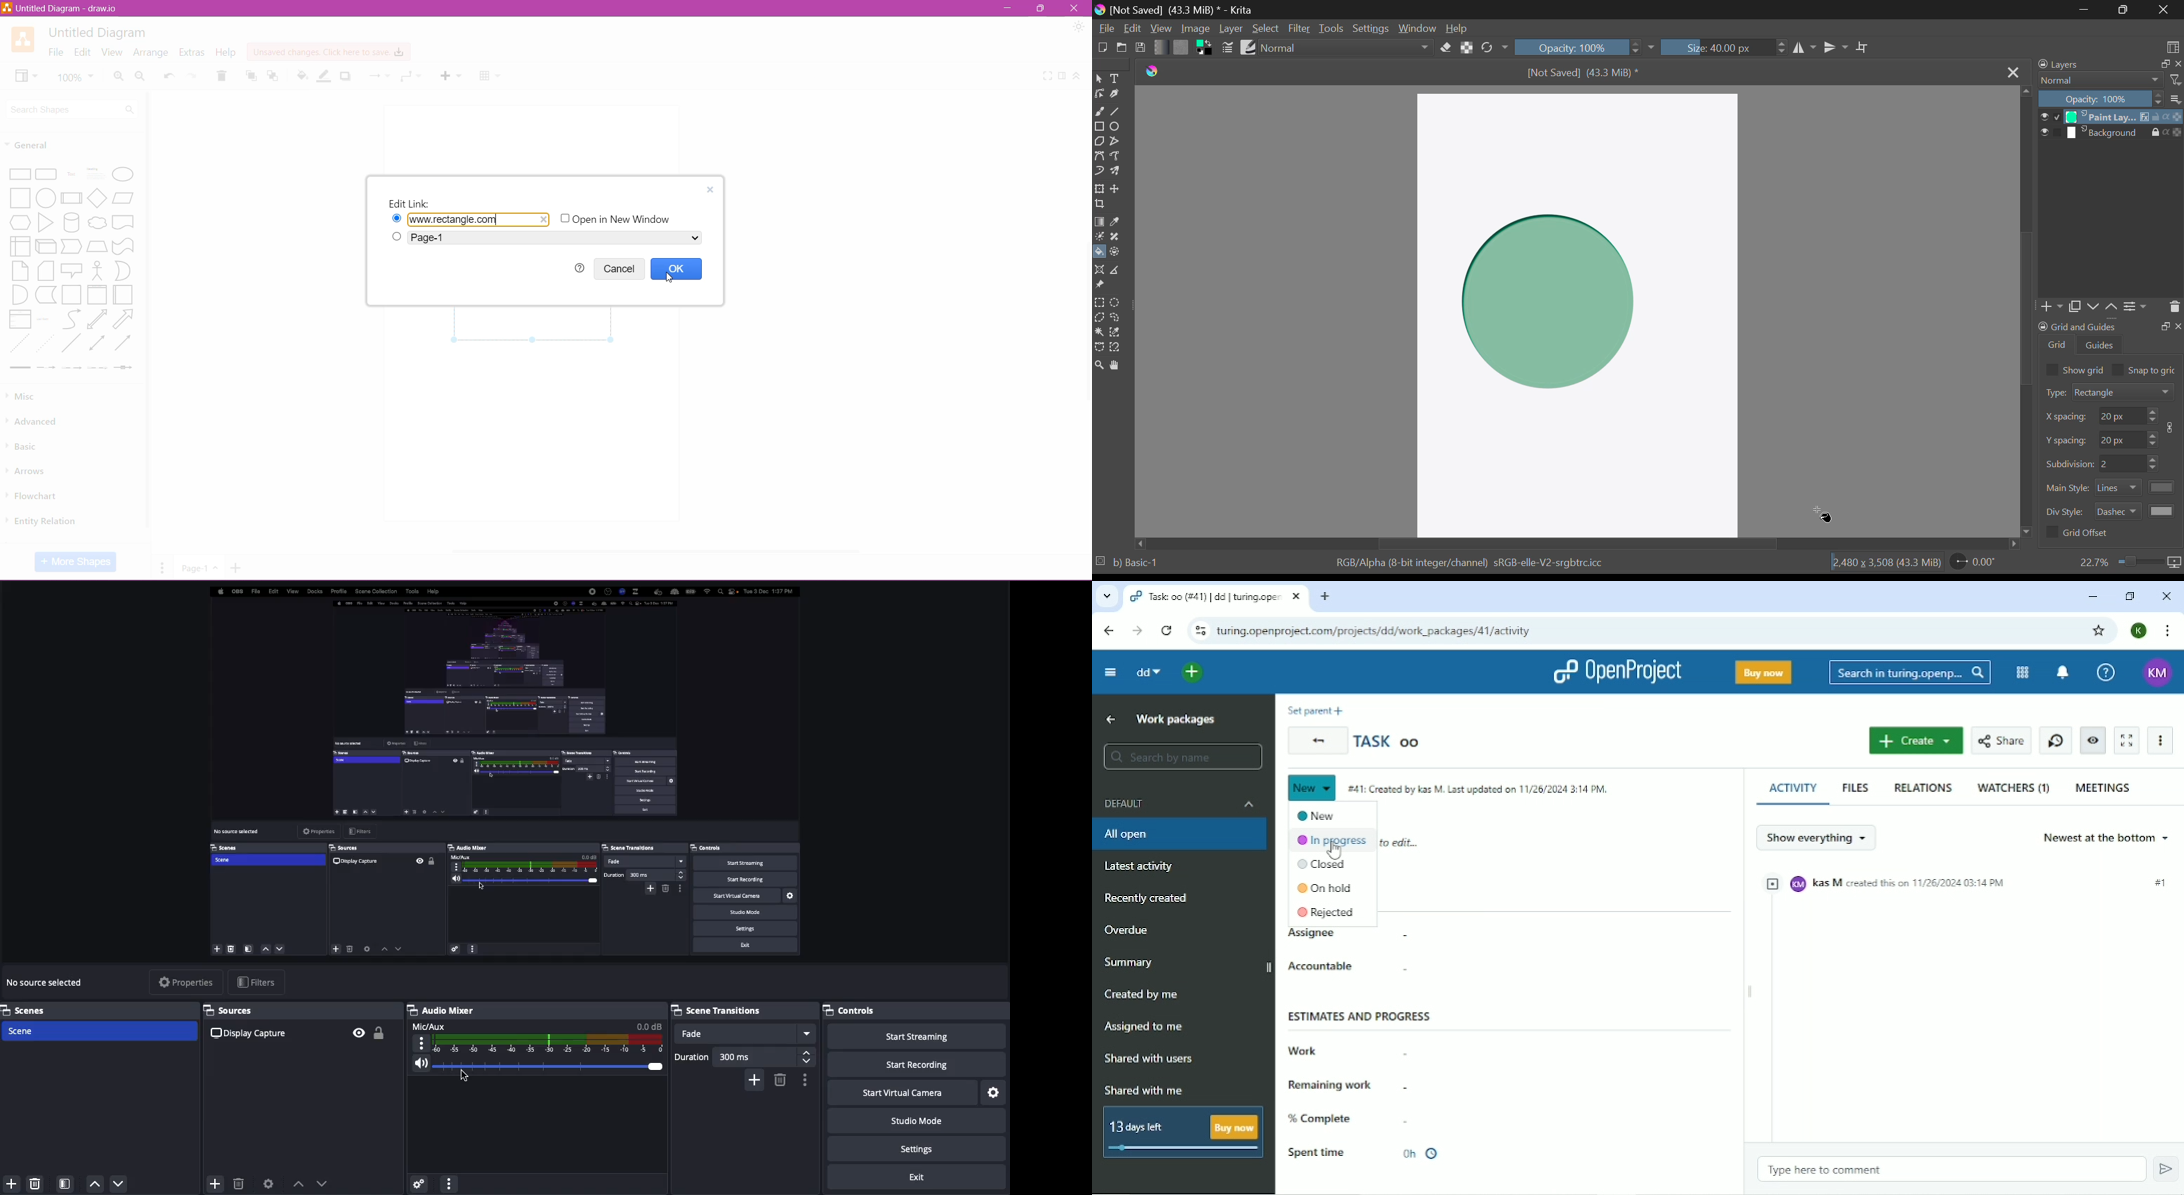 The image size is (2184, 1204). Describe the element at coordinates (677, 269) in the screenshot. I see `OK` at that location.